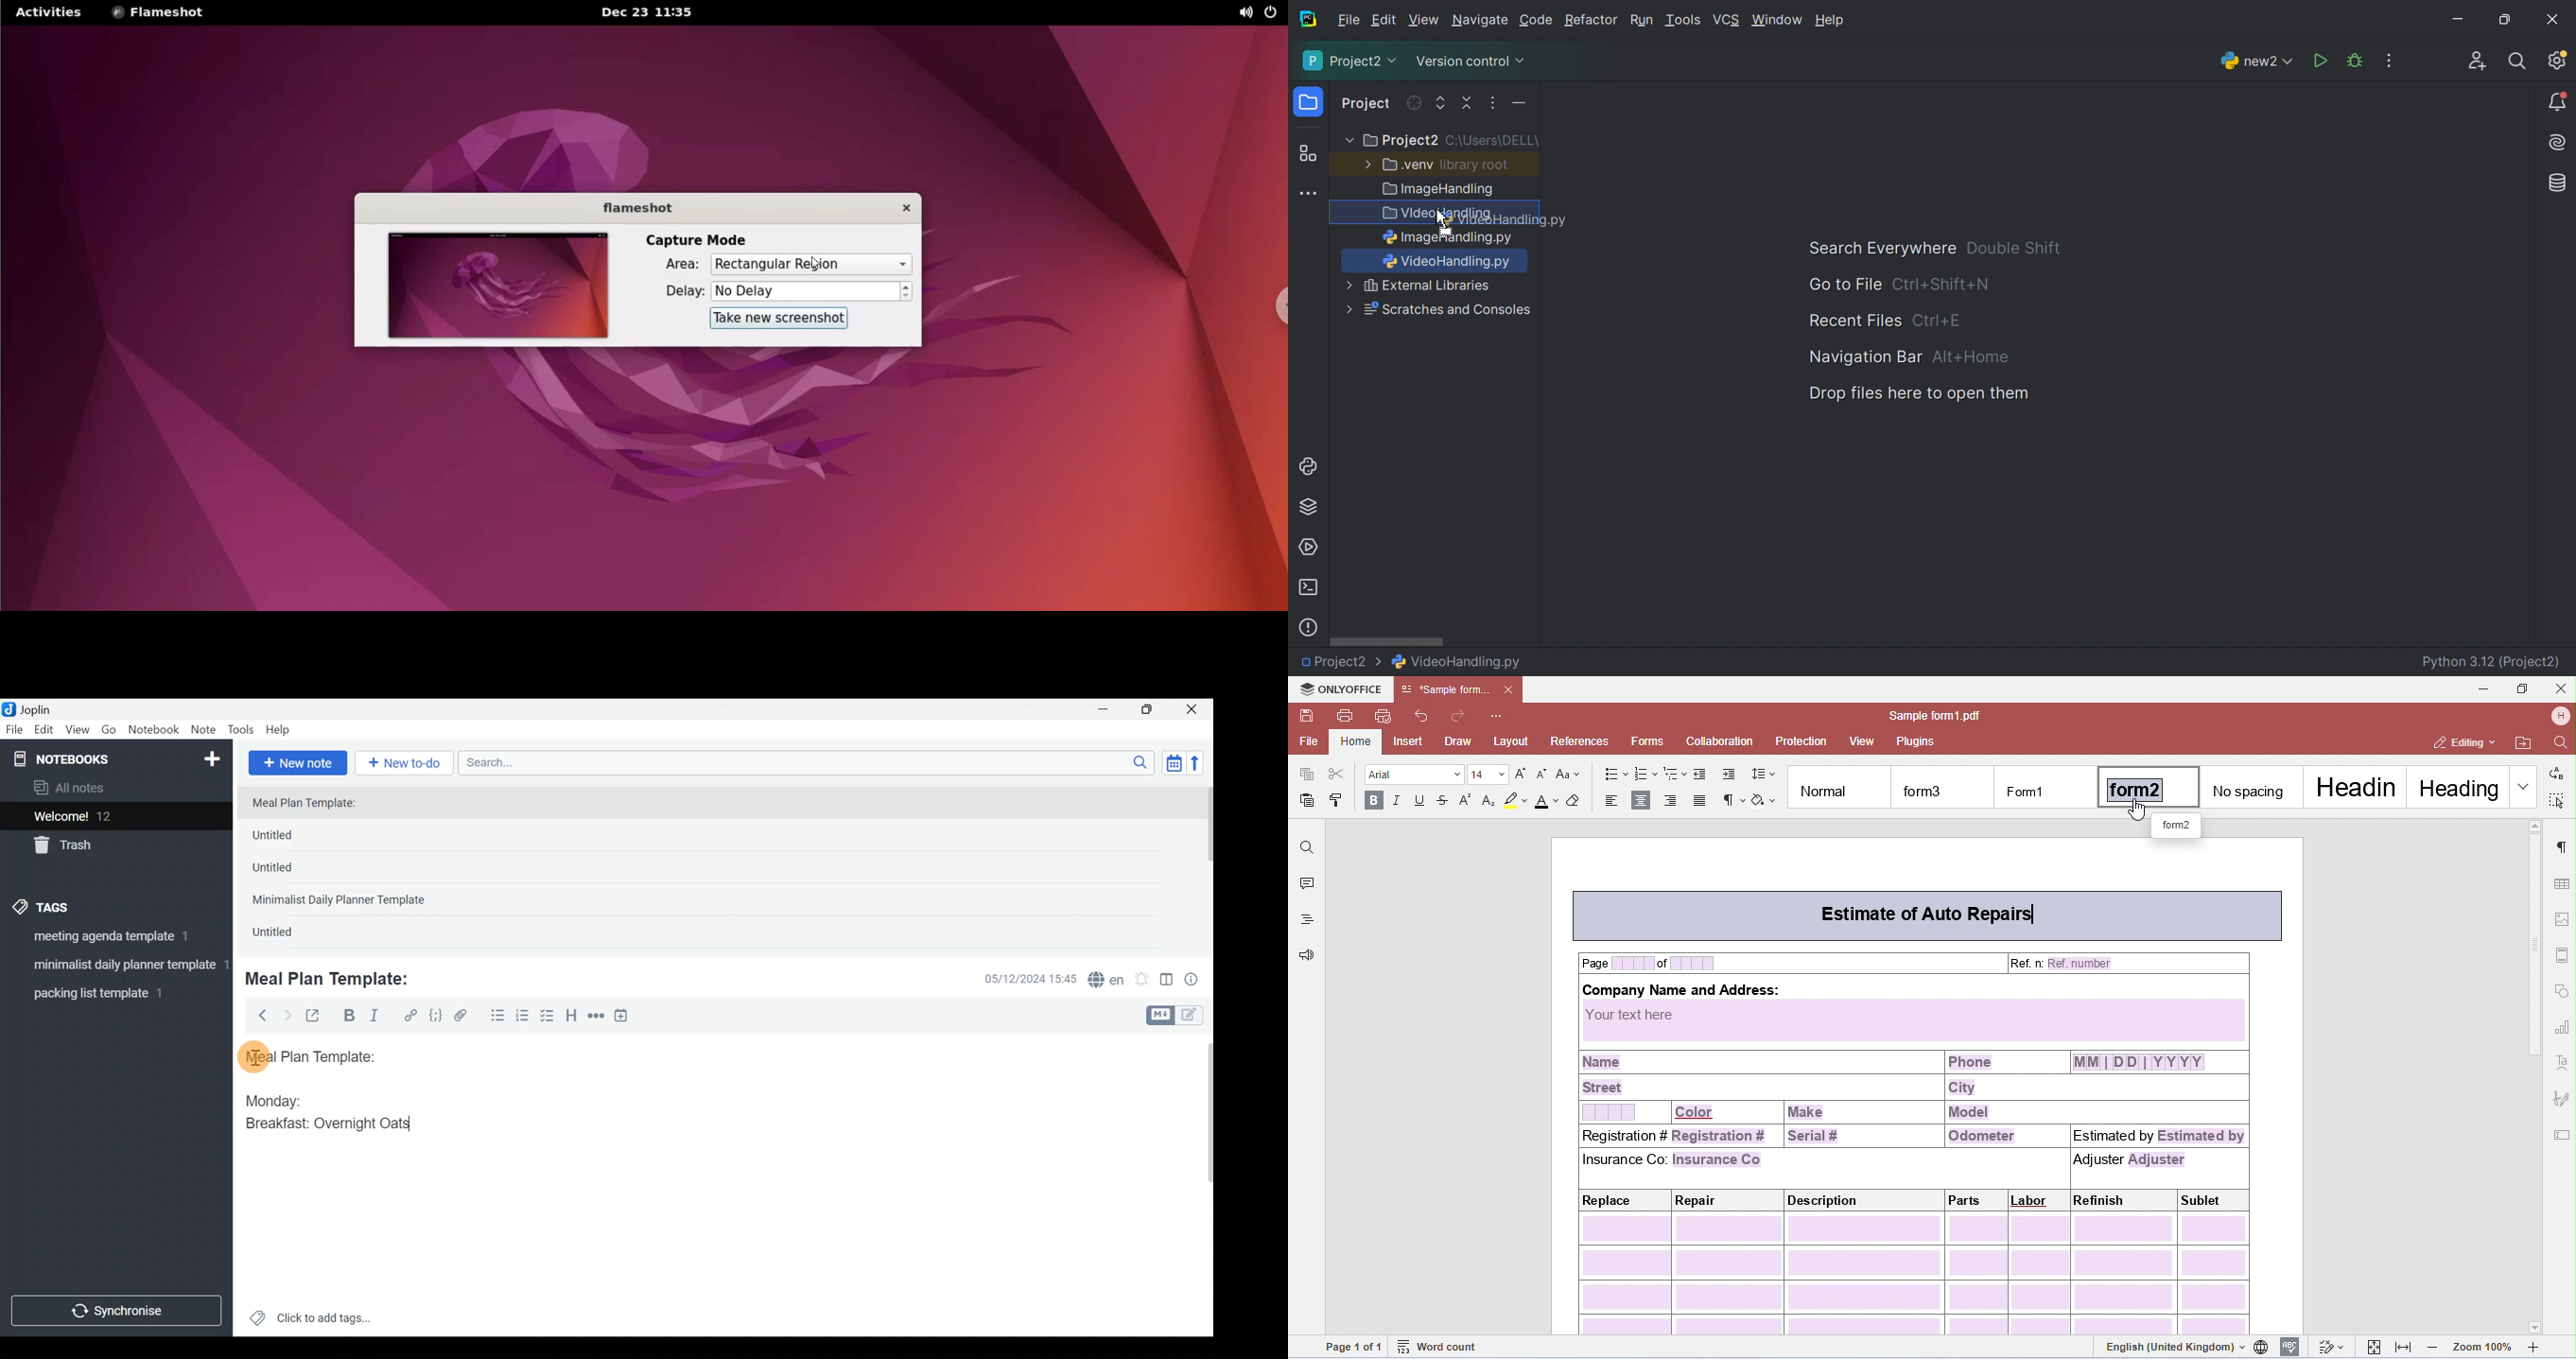  I want to click on Breakfast: Overnight Oats, so click(326, 1125).